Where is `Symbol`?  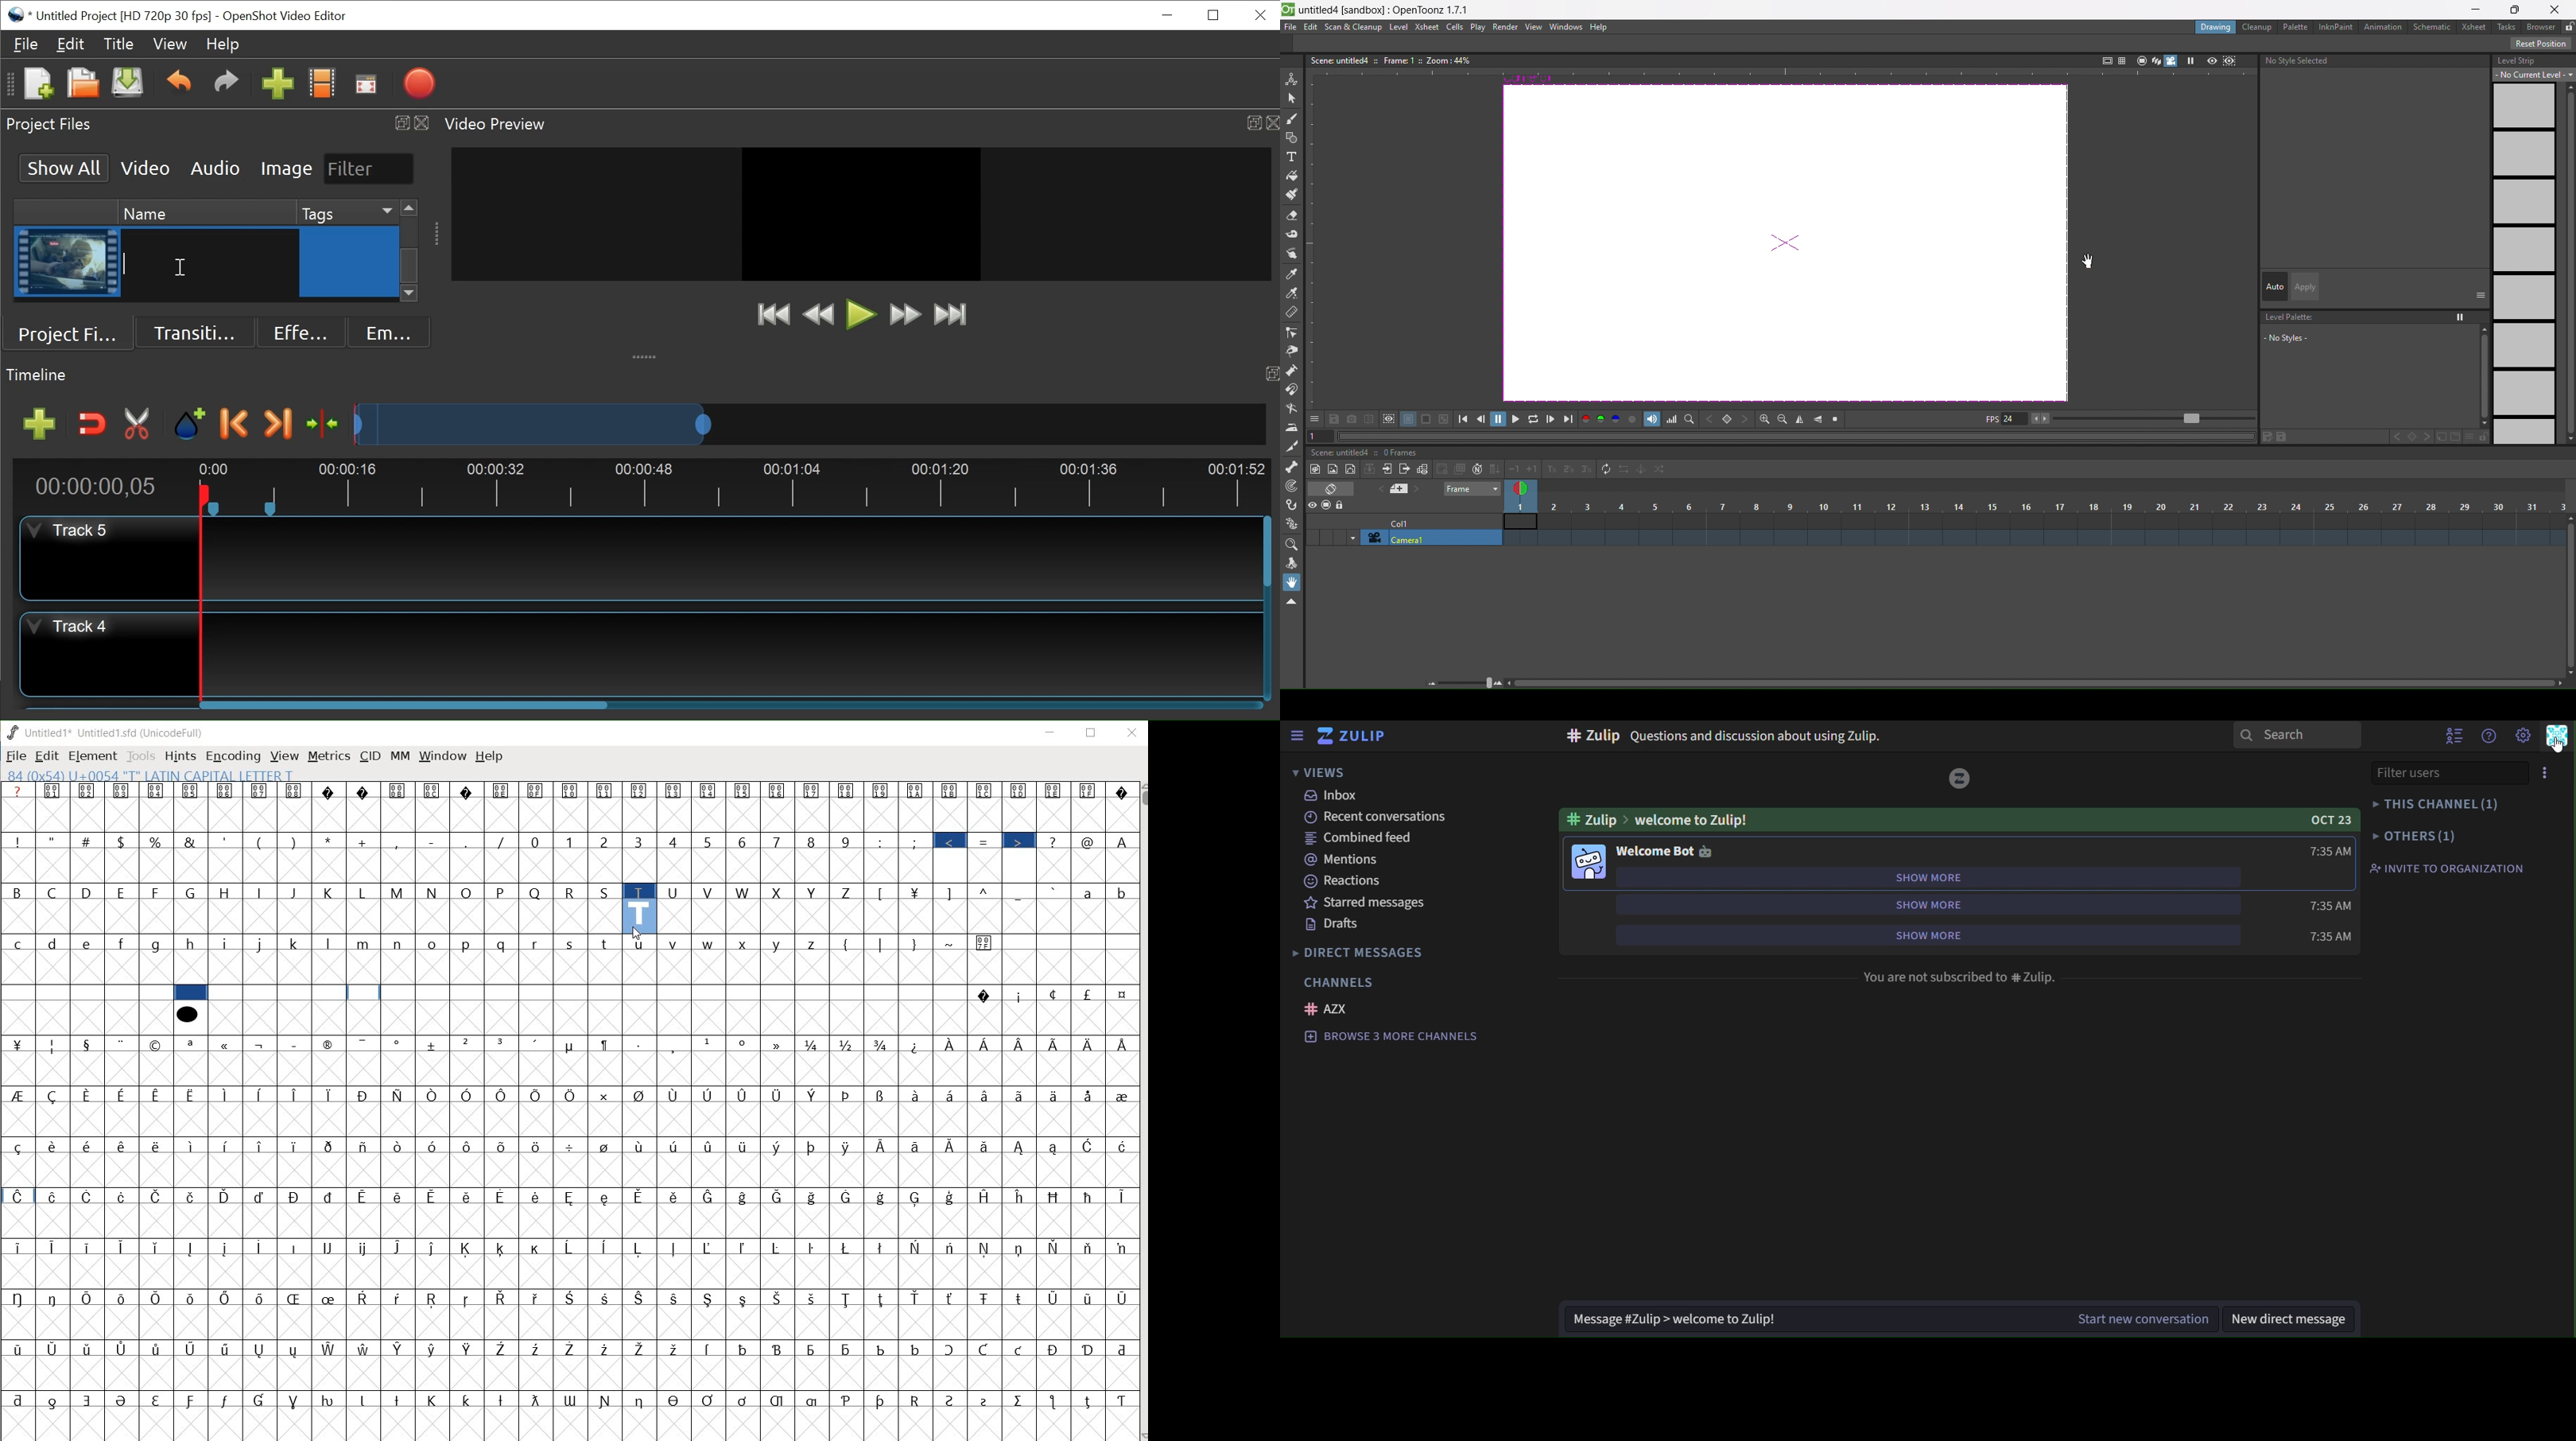
Symbol is located at coordinates (607, 1043).